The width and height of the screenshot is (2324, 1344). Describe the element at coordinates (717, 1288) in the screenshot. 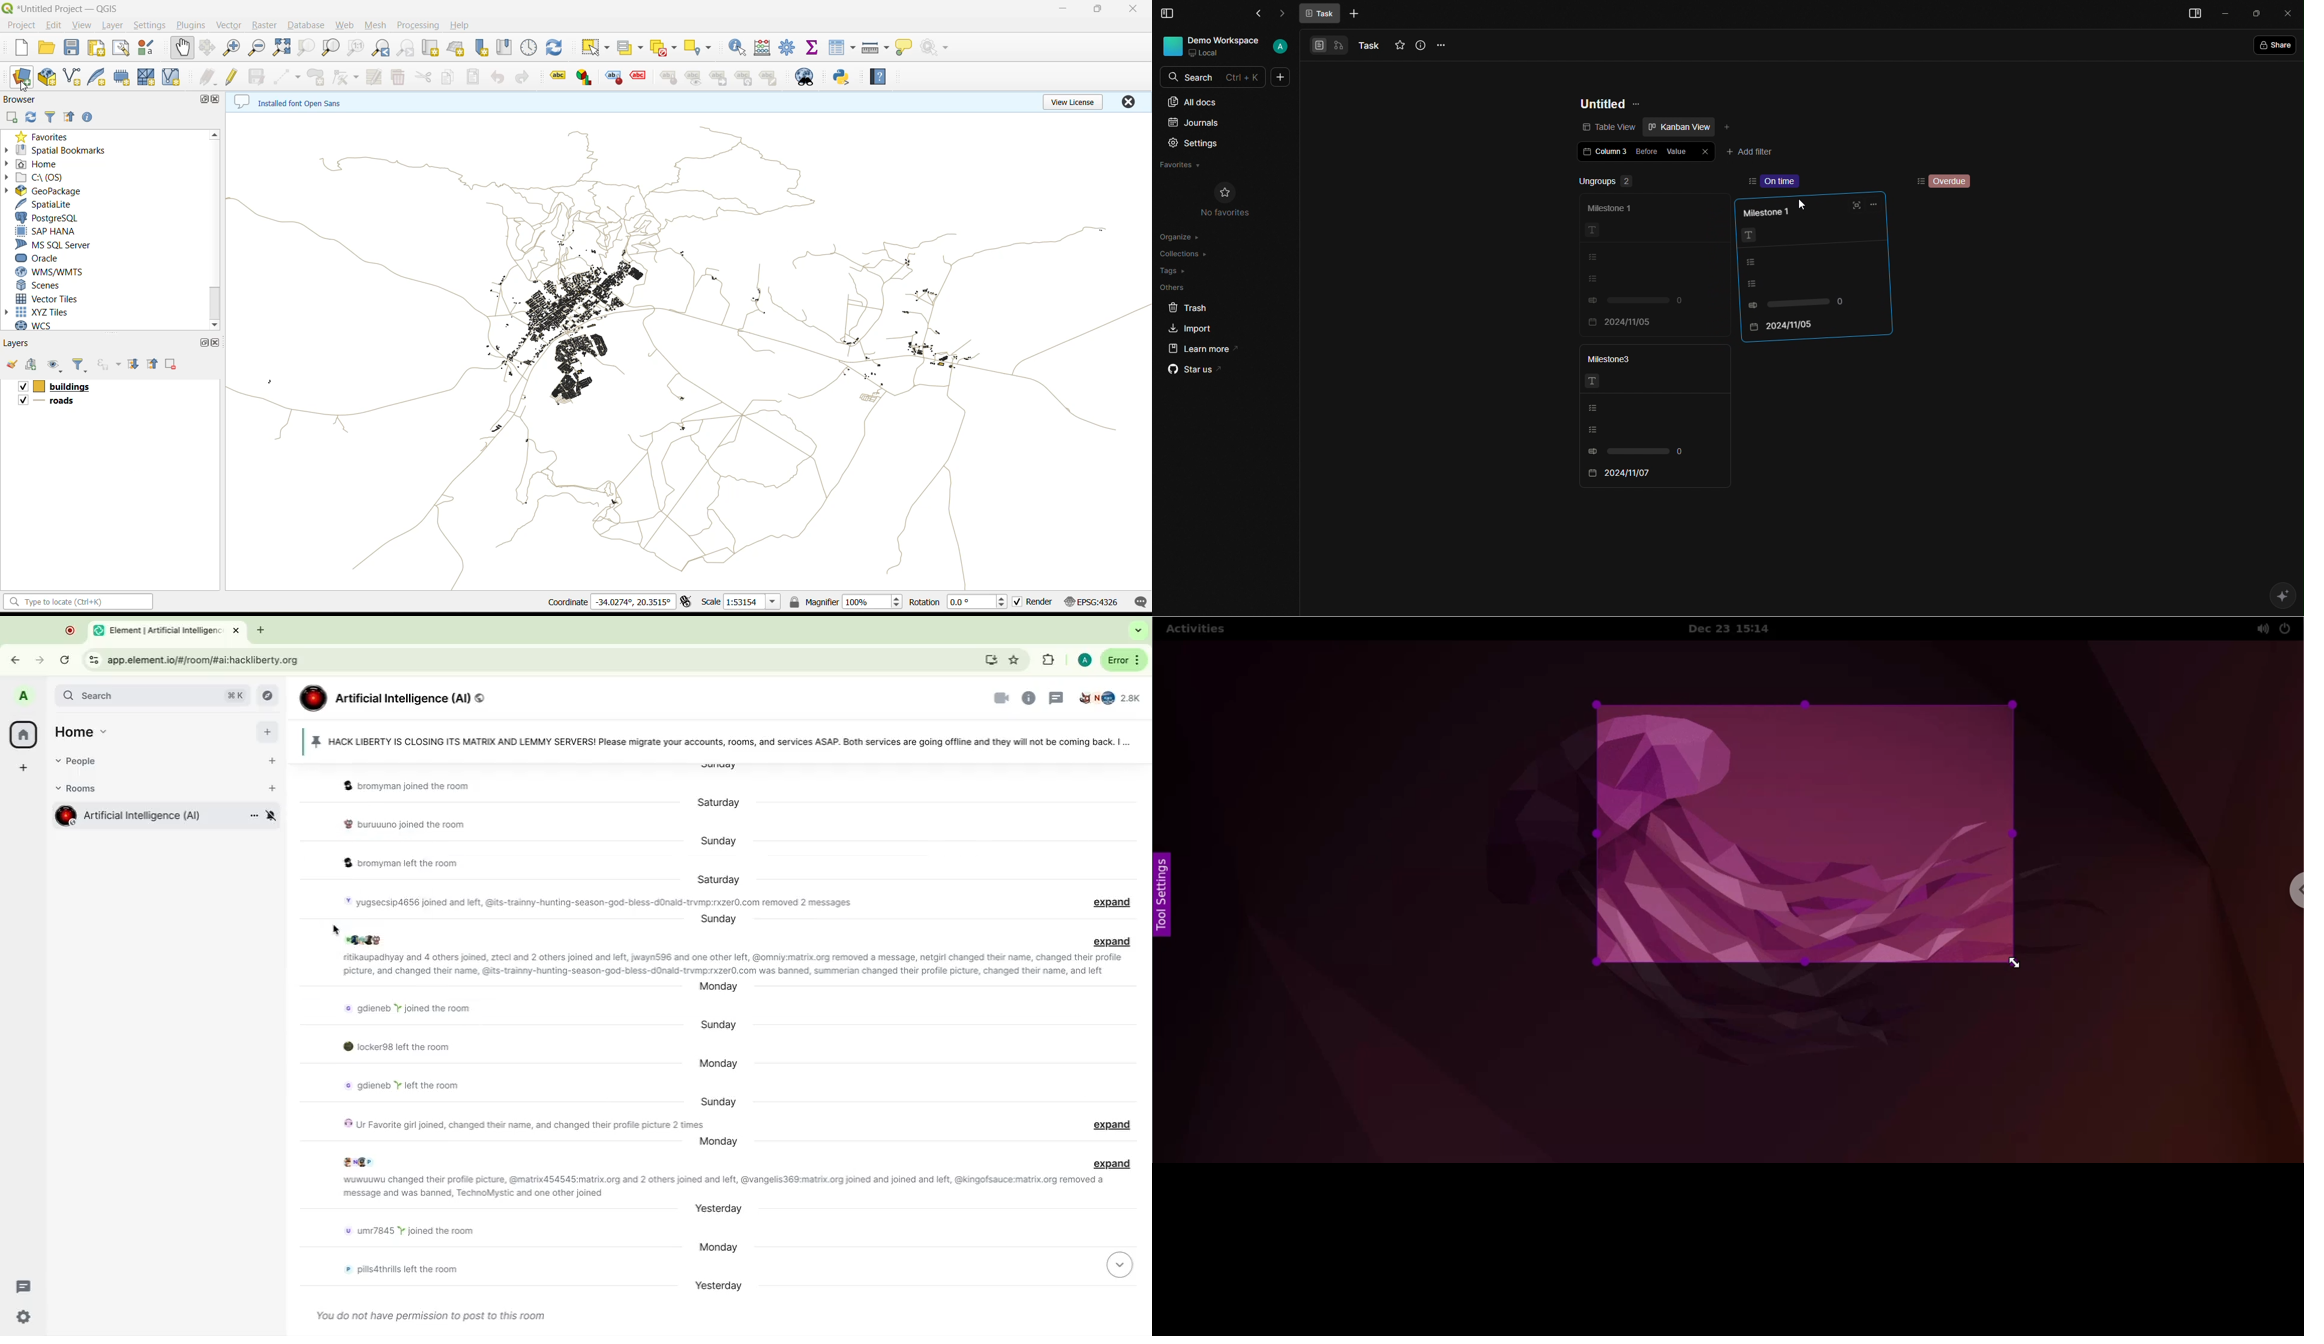

I see `Day` at that location.